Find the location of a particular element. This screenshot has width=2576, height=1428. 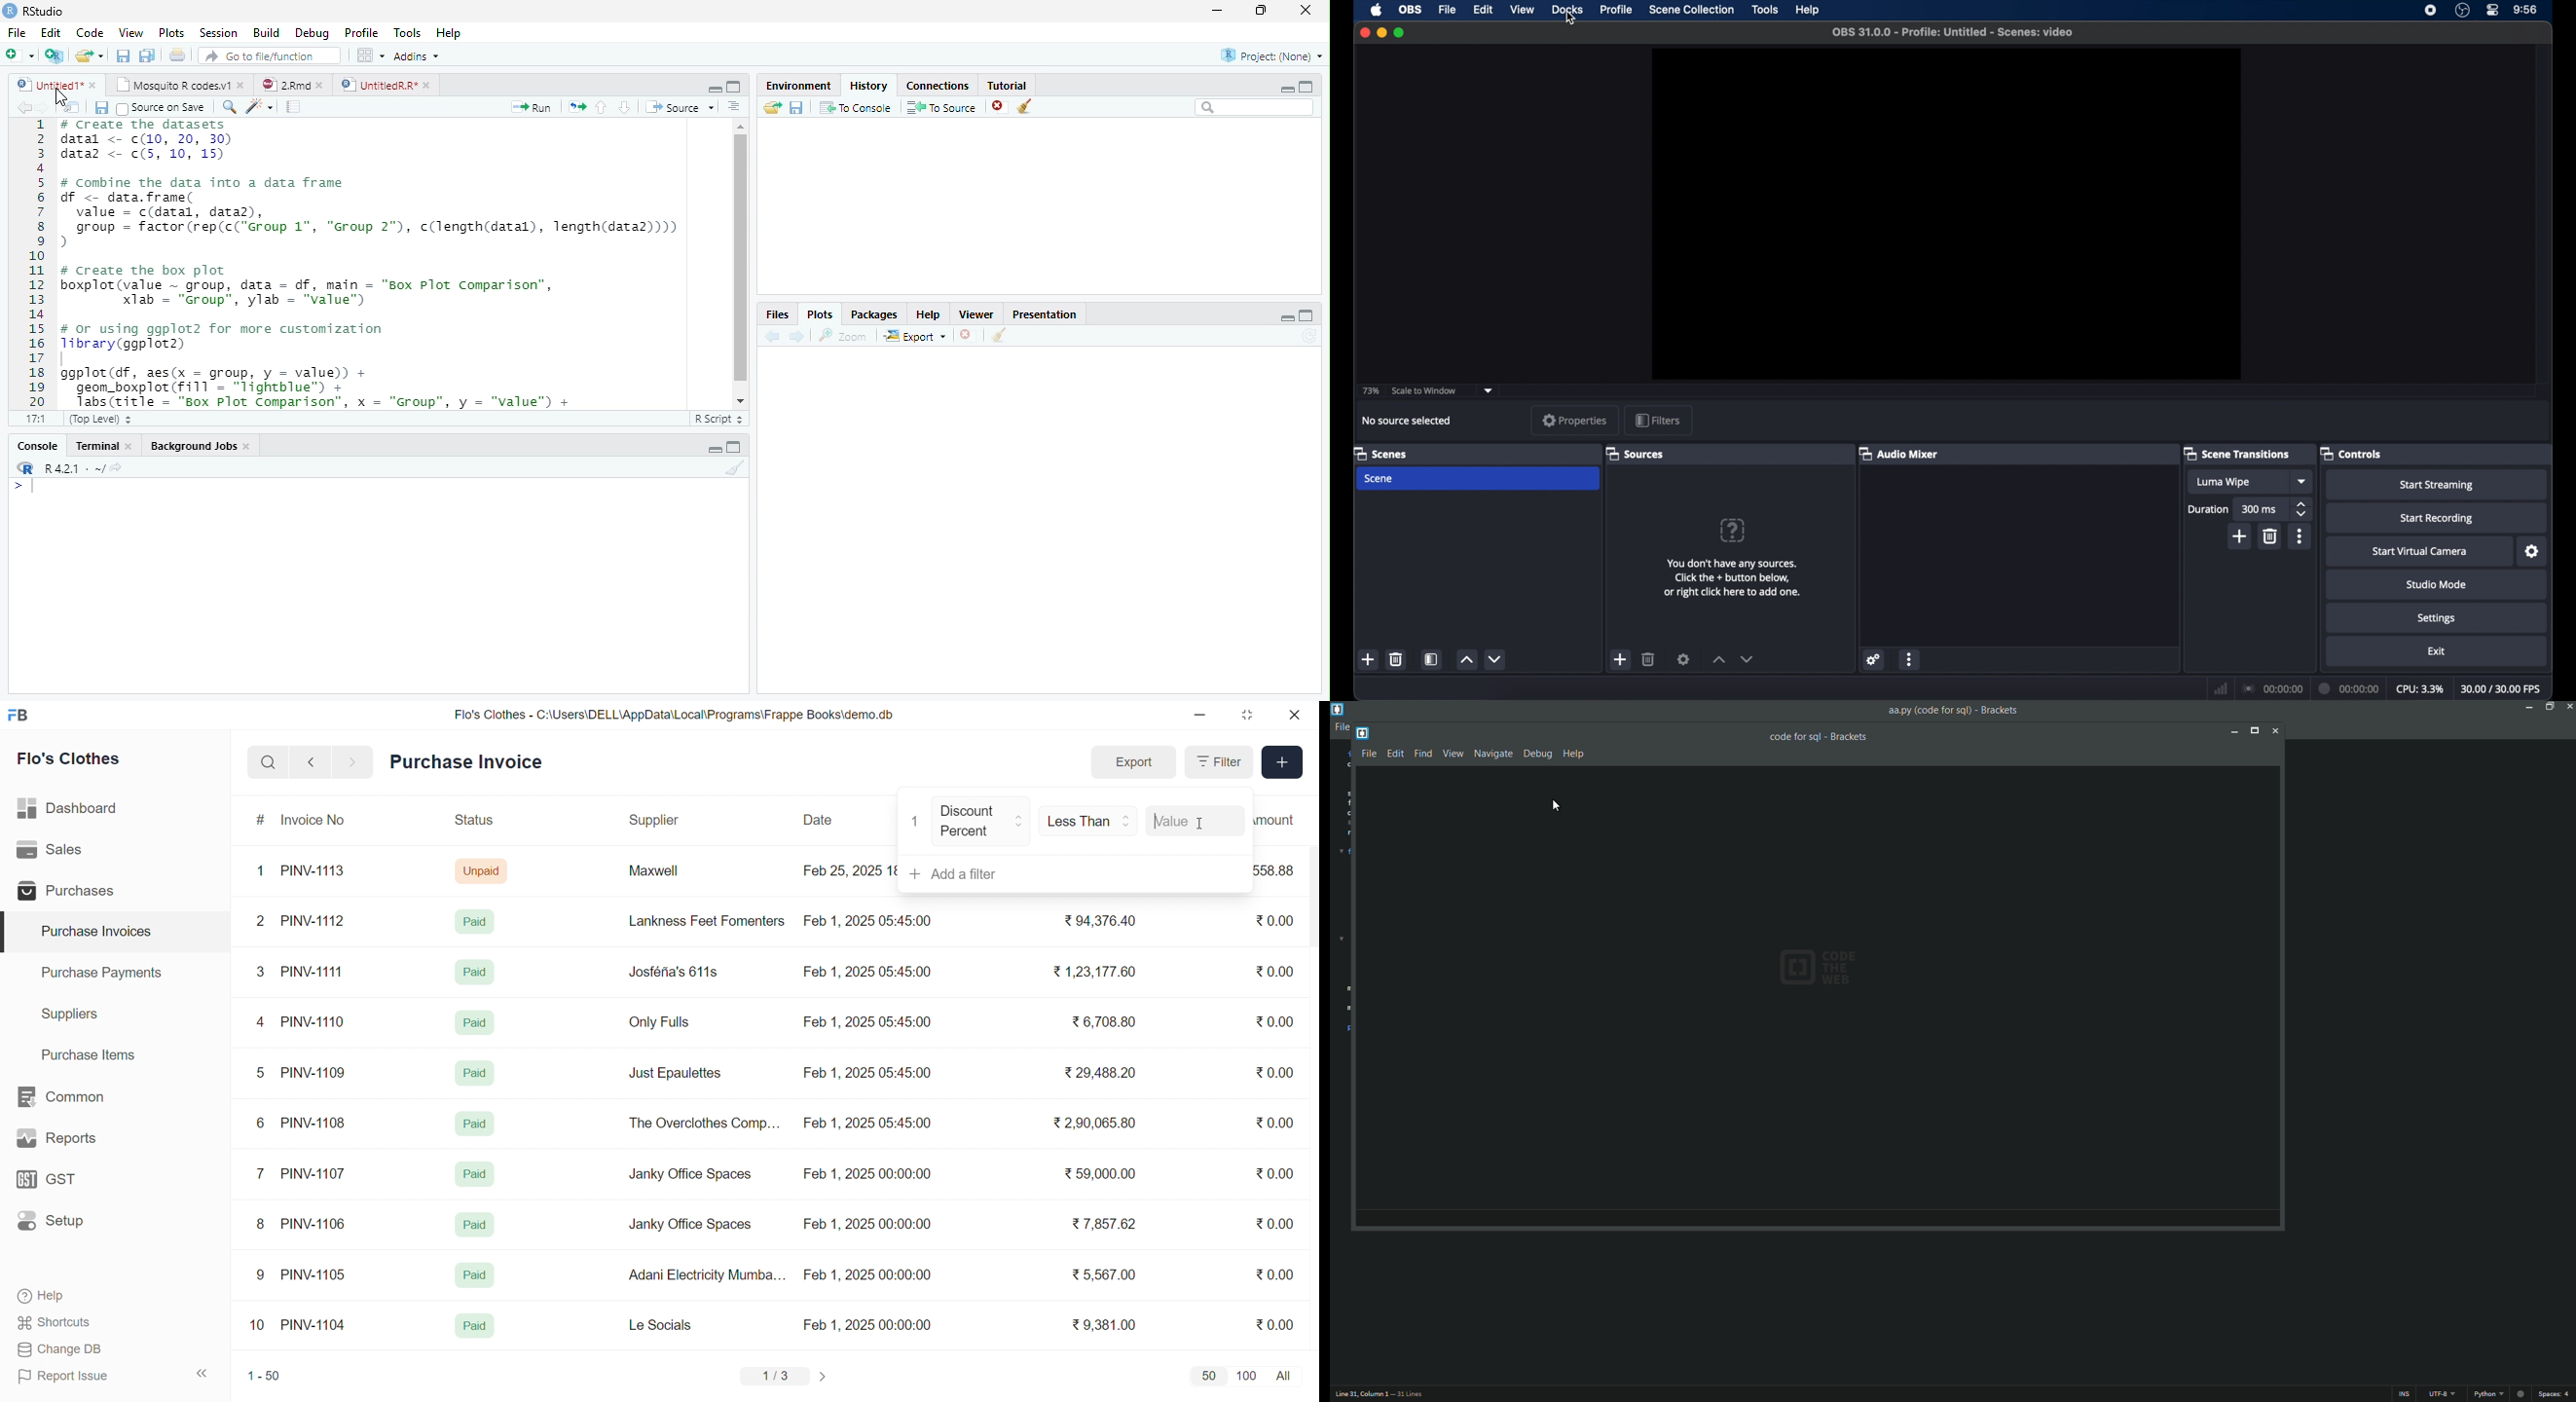

₹ 2,90,065.80 is located at coordinates (1096, 1124).